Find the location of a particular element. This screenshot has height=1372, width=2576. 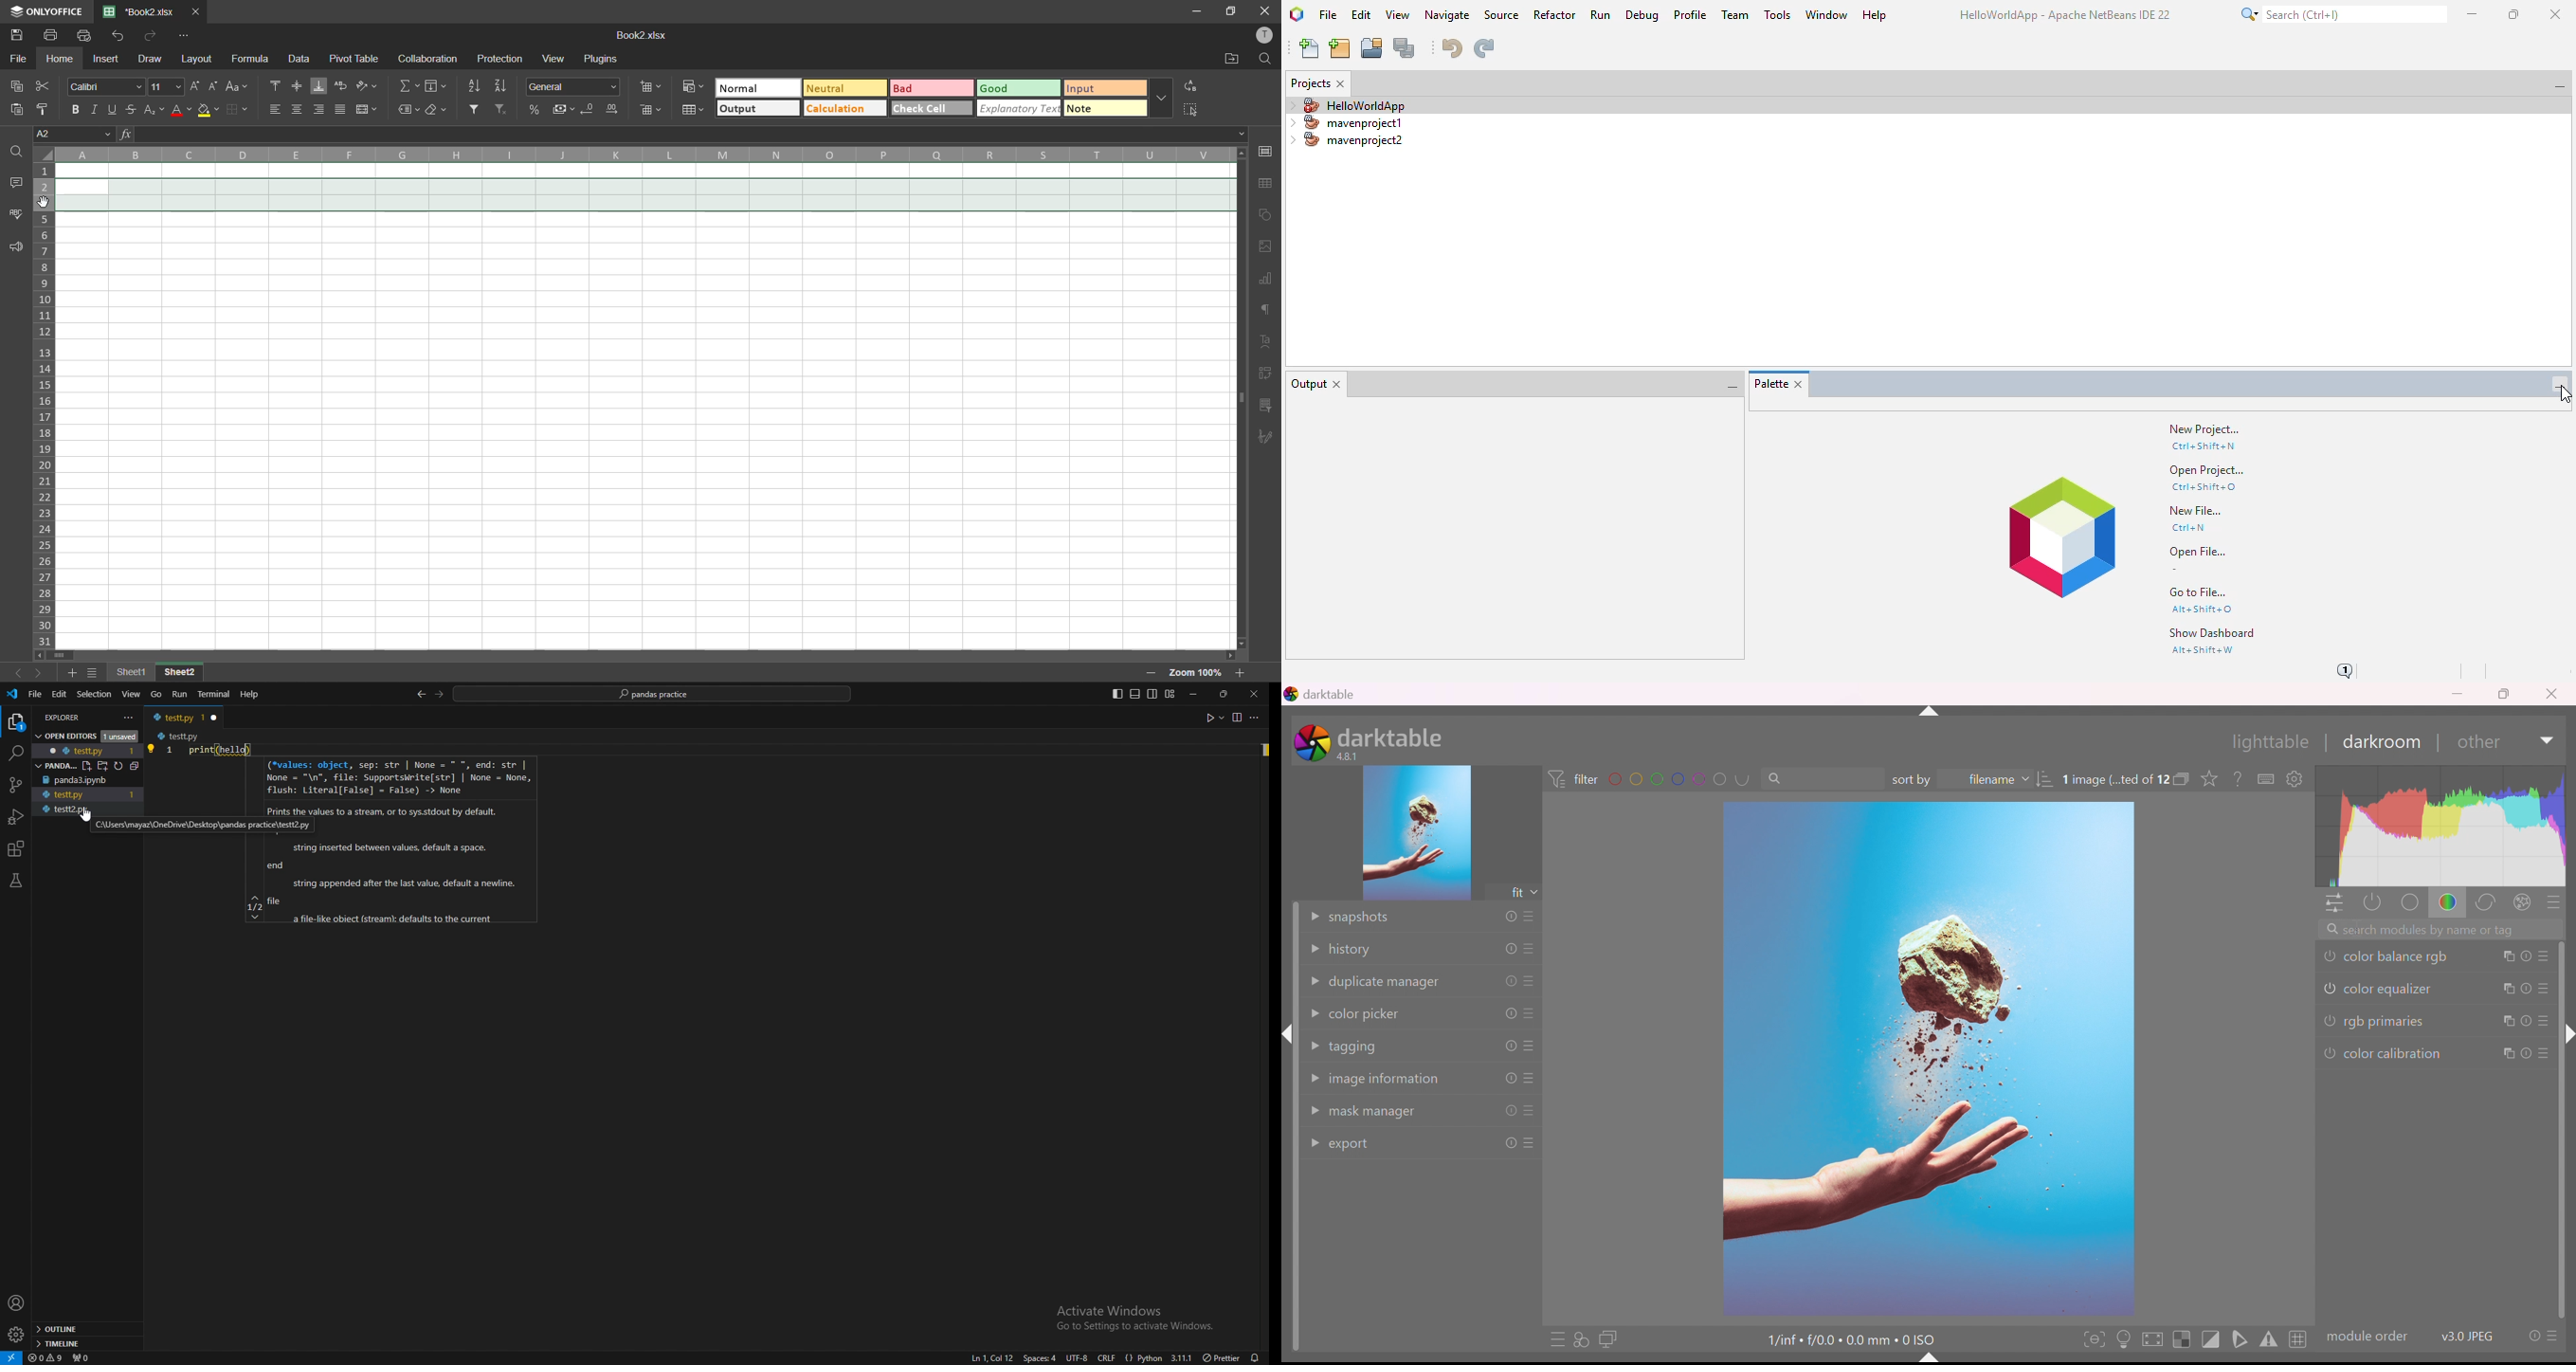

export is located at coordinates (1352, 1146).